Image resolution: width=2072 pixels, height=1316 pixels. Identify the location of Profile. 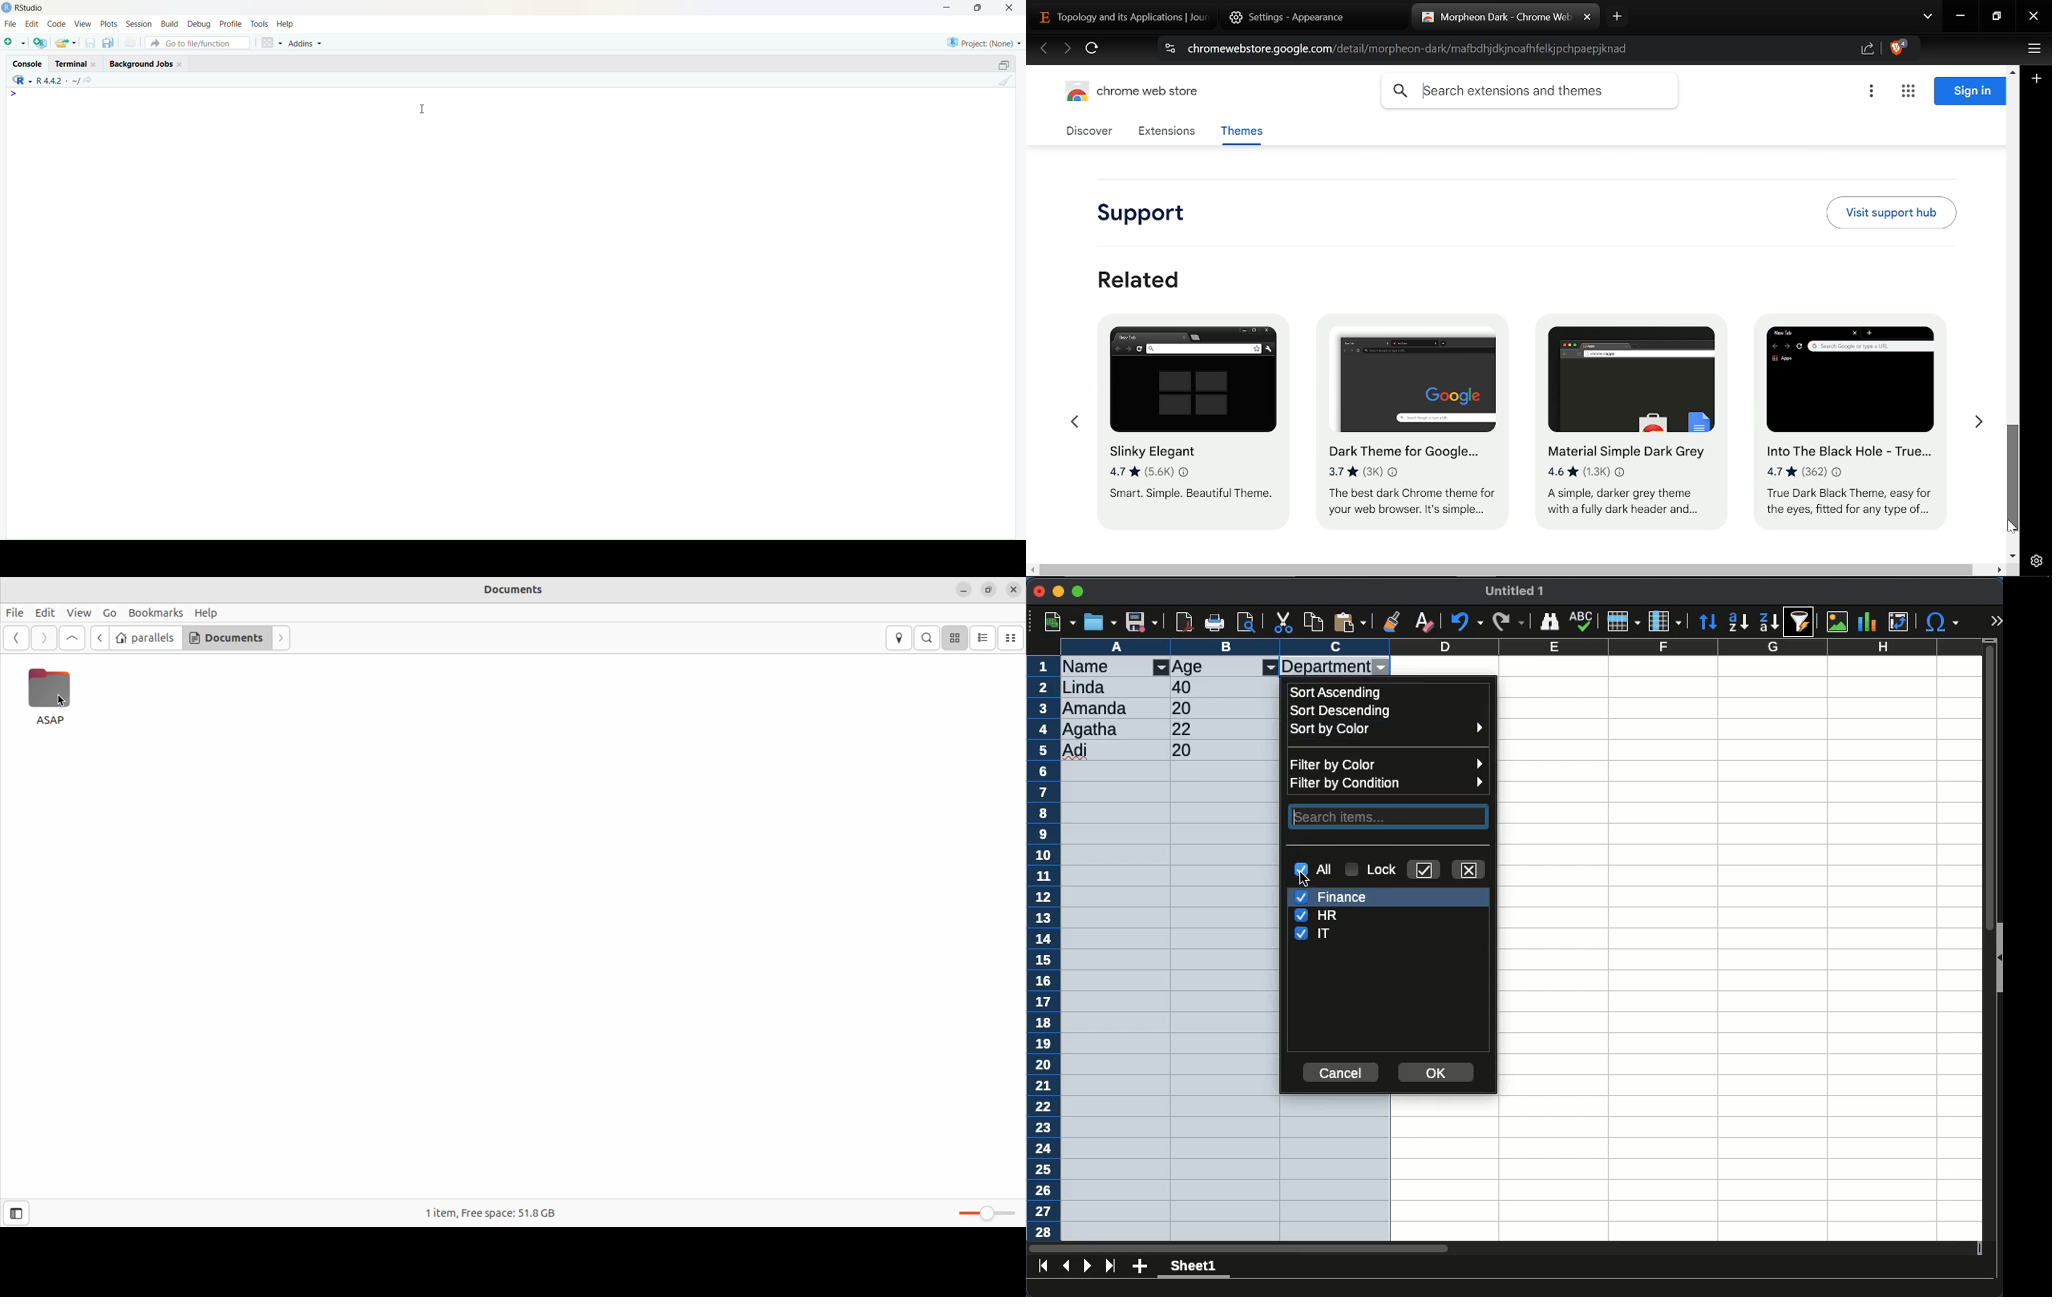
(231, 22).